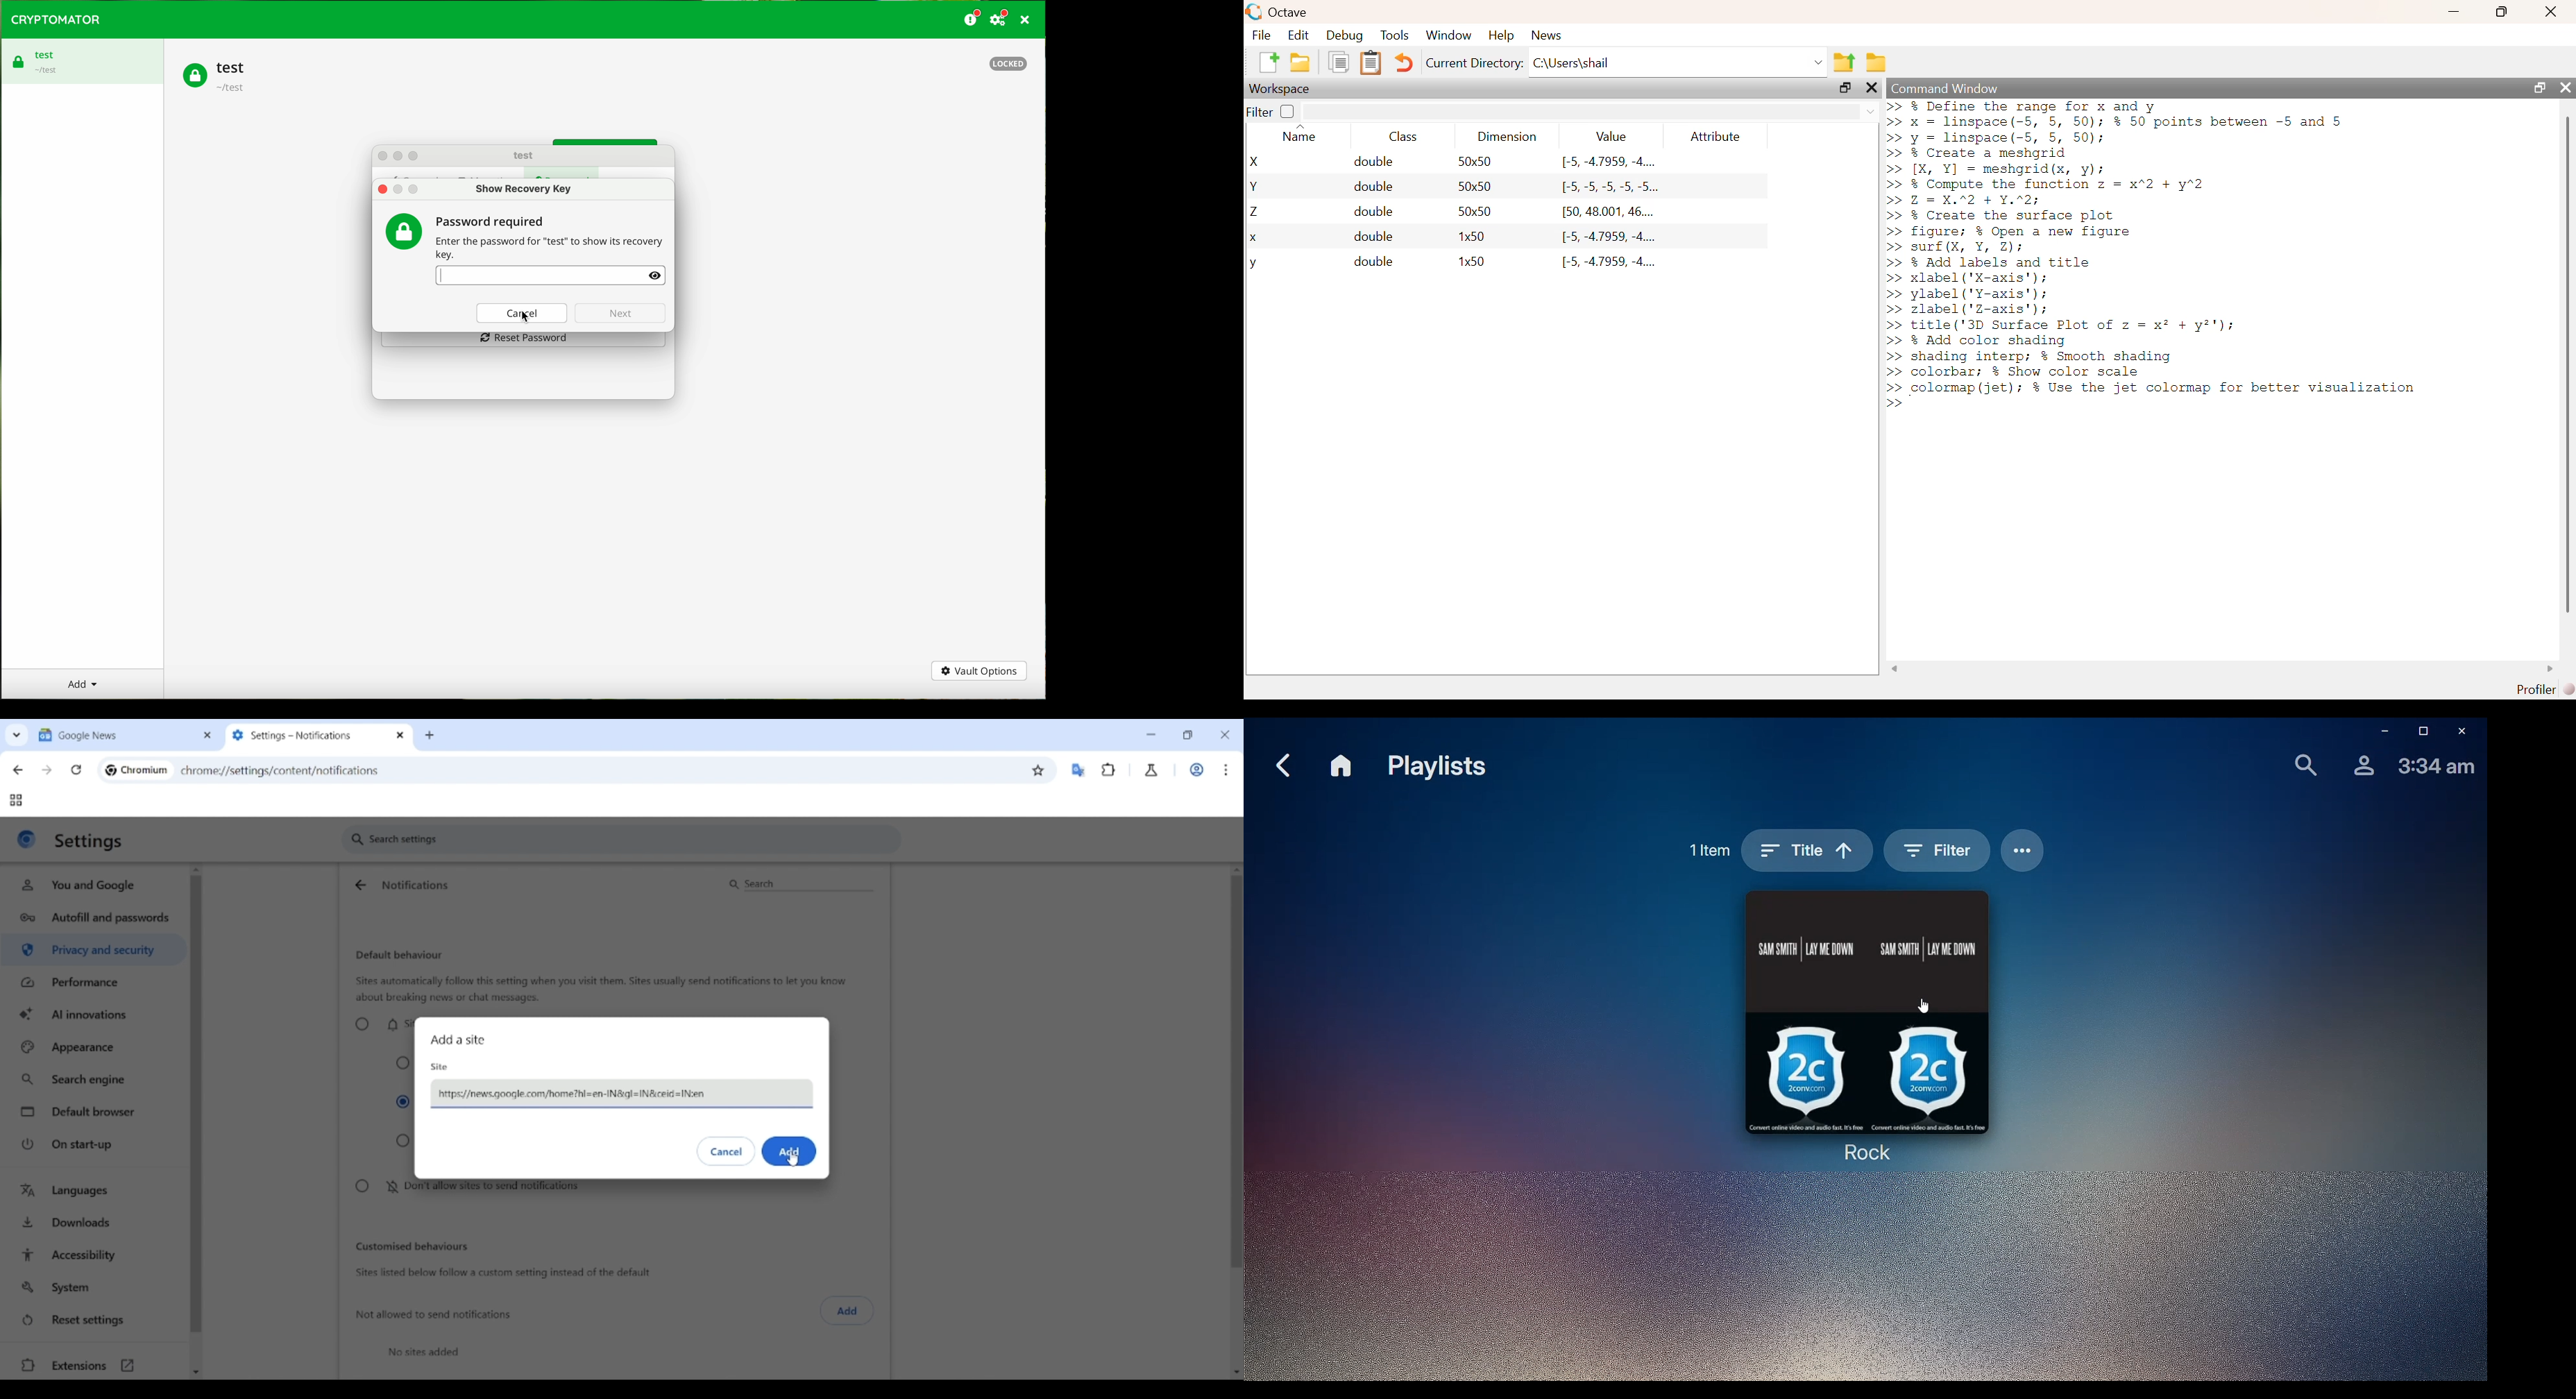 Image resolution: width=2576 pixels, height=1400 pixels. Describe the element at coordinates (1402, 62) in the screenshot. I see `Undo` at that location.